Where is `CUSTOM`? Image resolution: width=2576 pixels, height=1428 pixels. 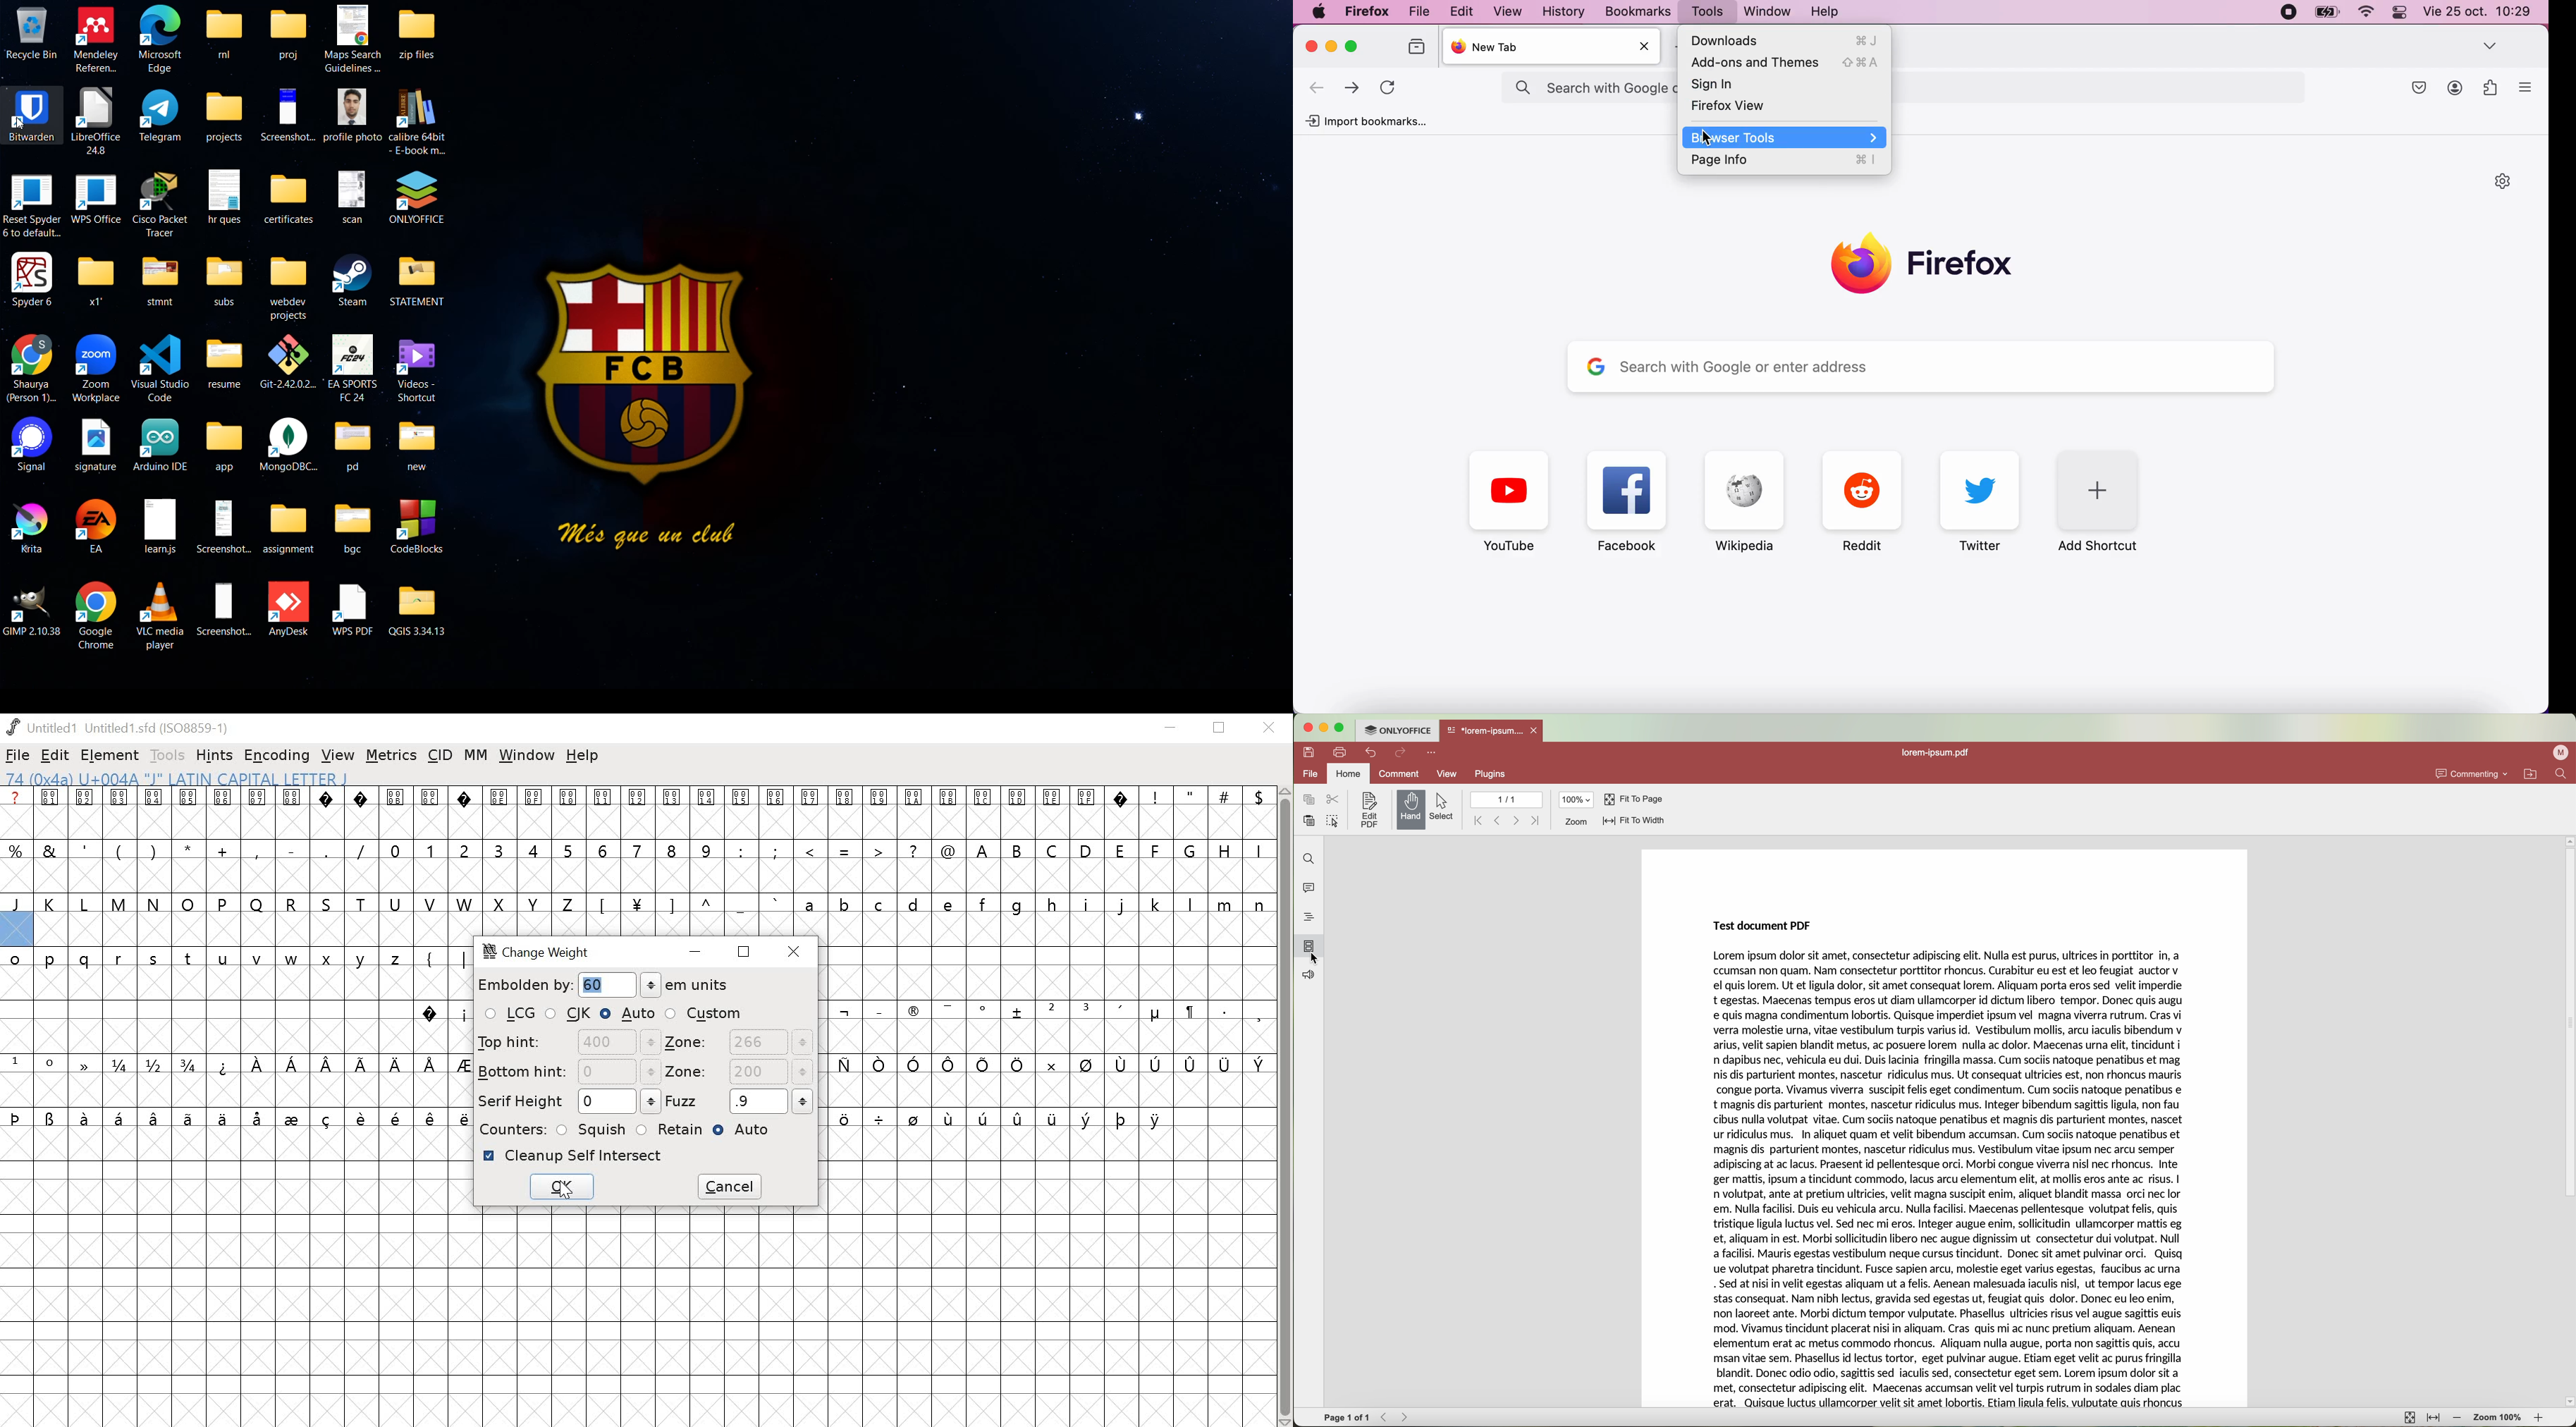
CUSTOM is located at coordinates (704, 1013).